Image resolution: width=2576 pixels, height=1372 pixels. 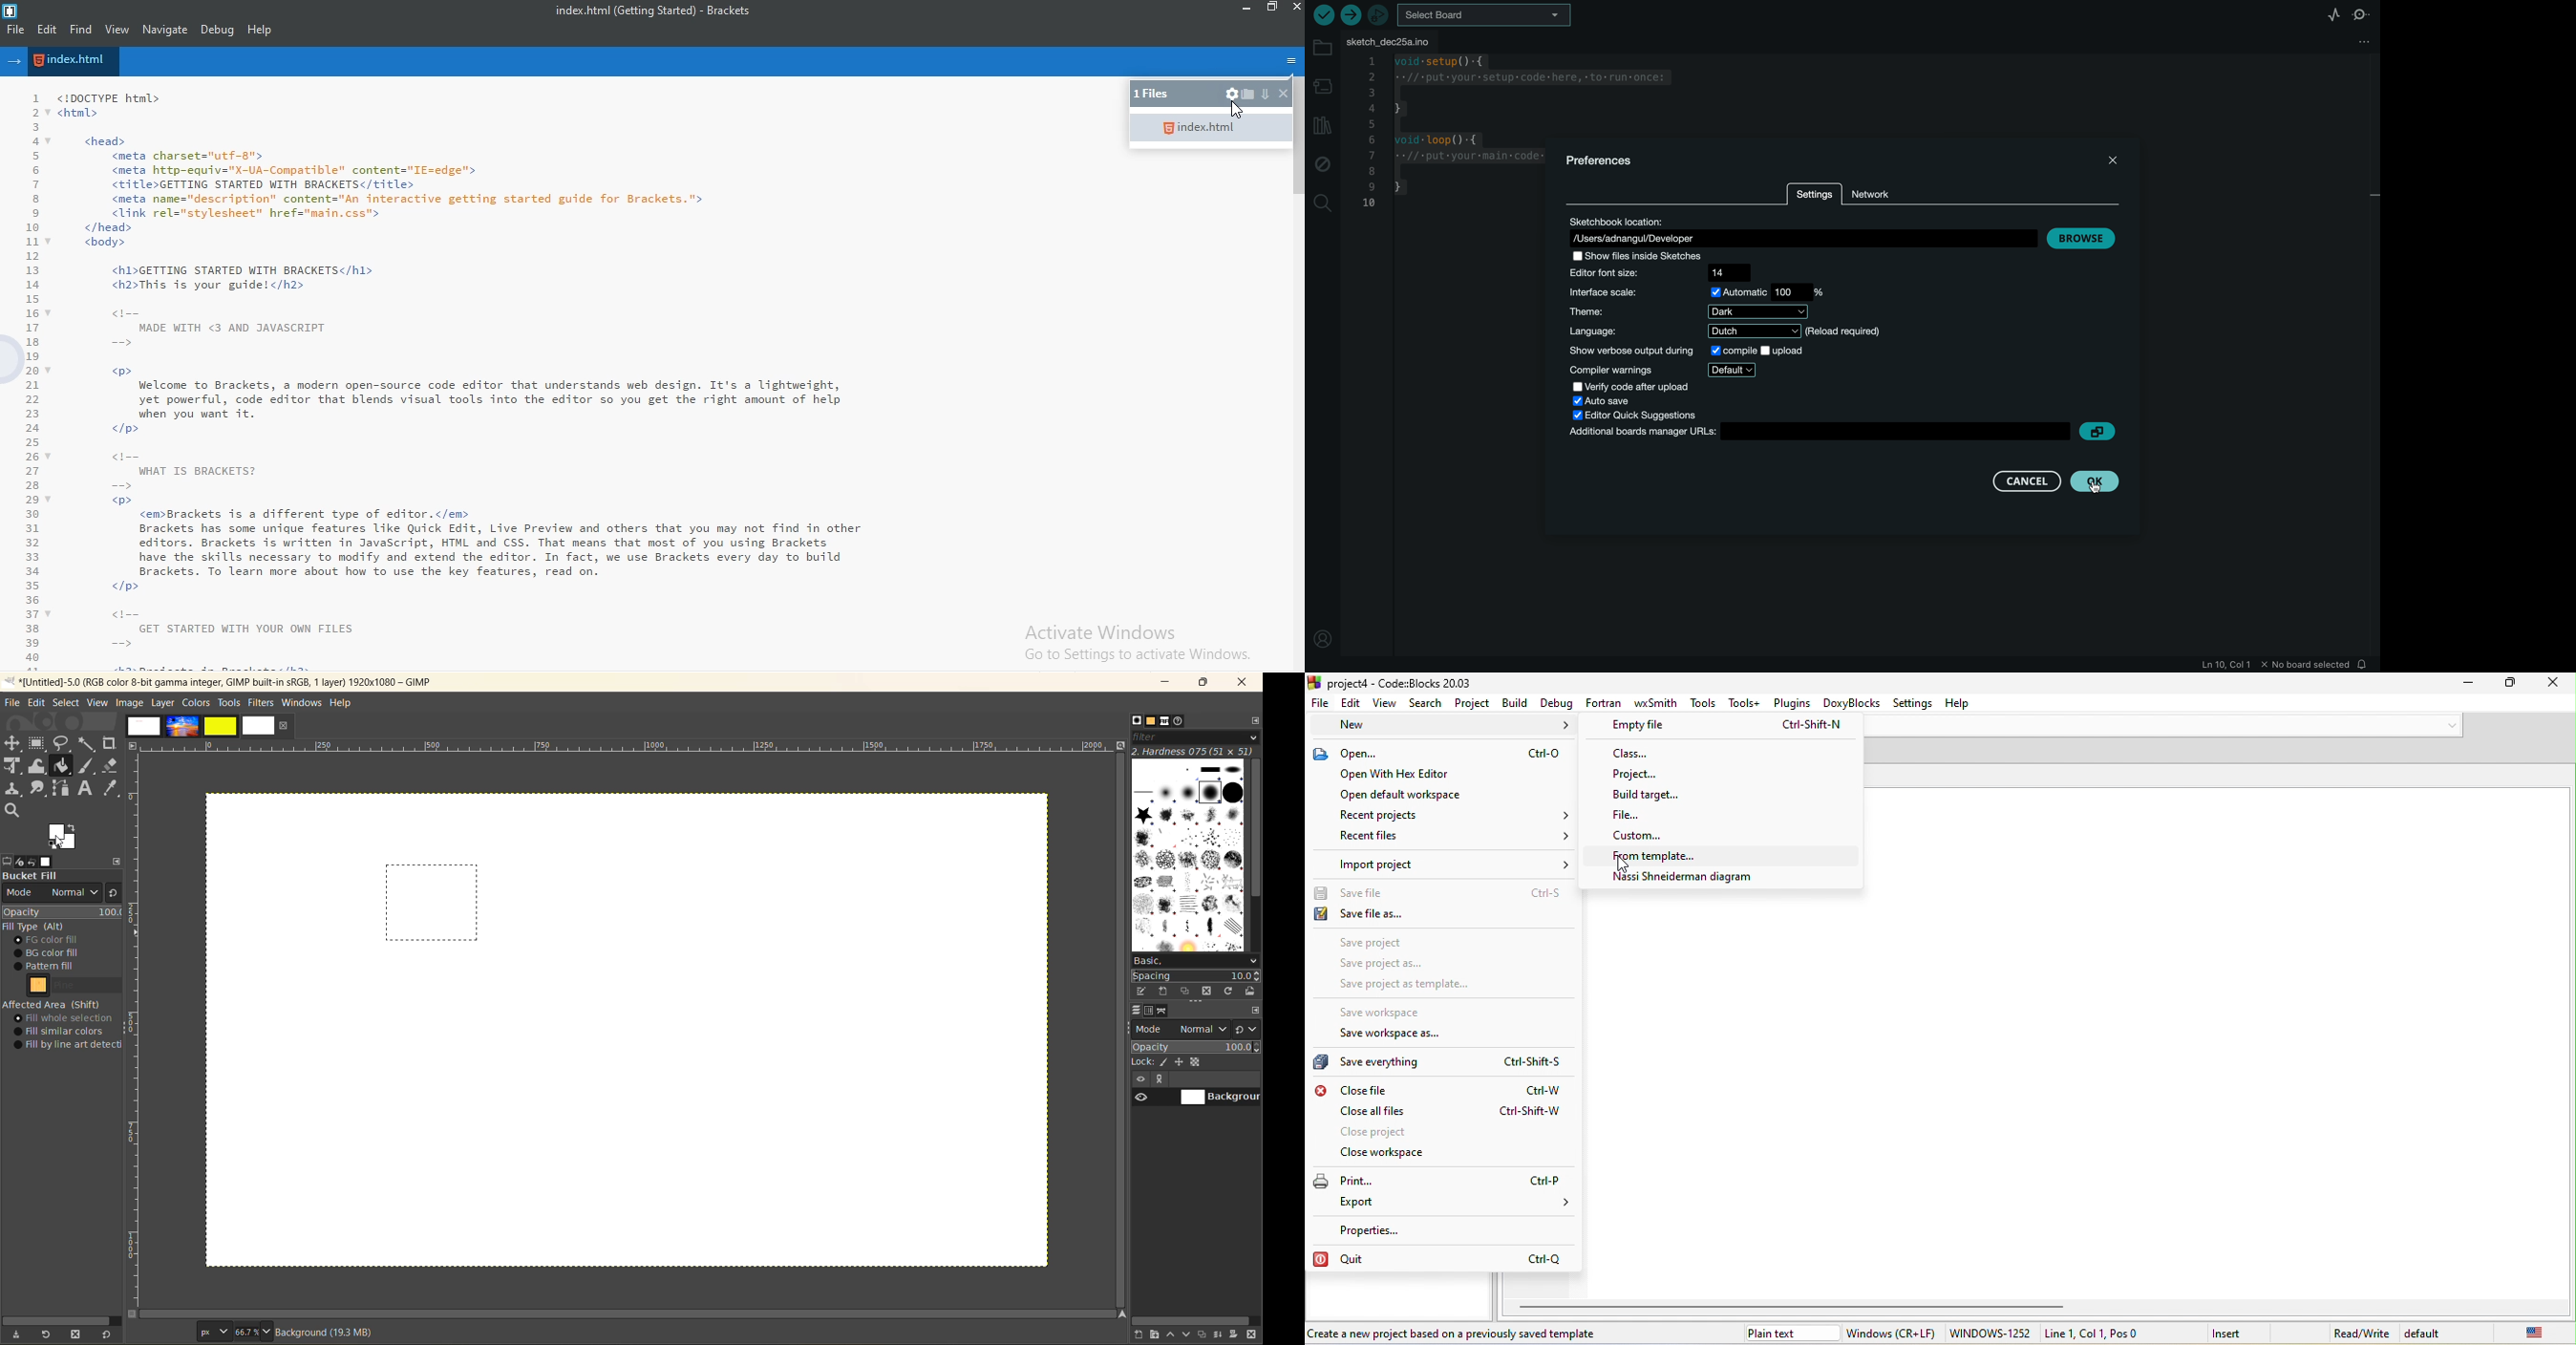 I want to click on windows-1252, so click(x=1990, y=1334).